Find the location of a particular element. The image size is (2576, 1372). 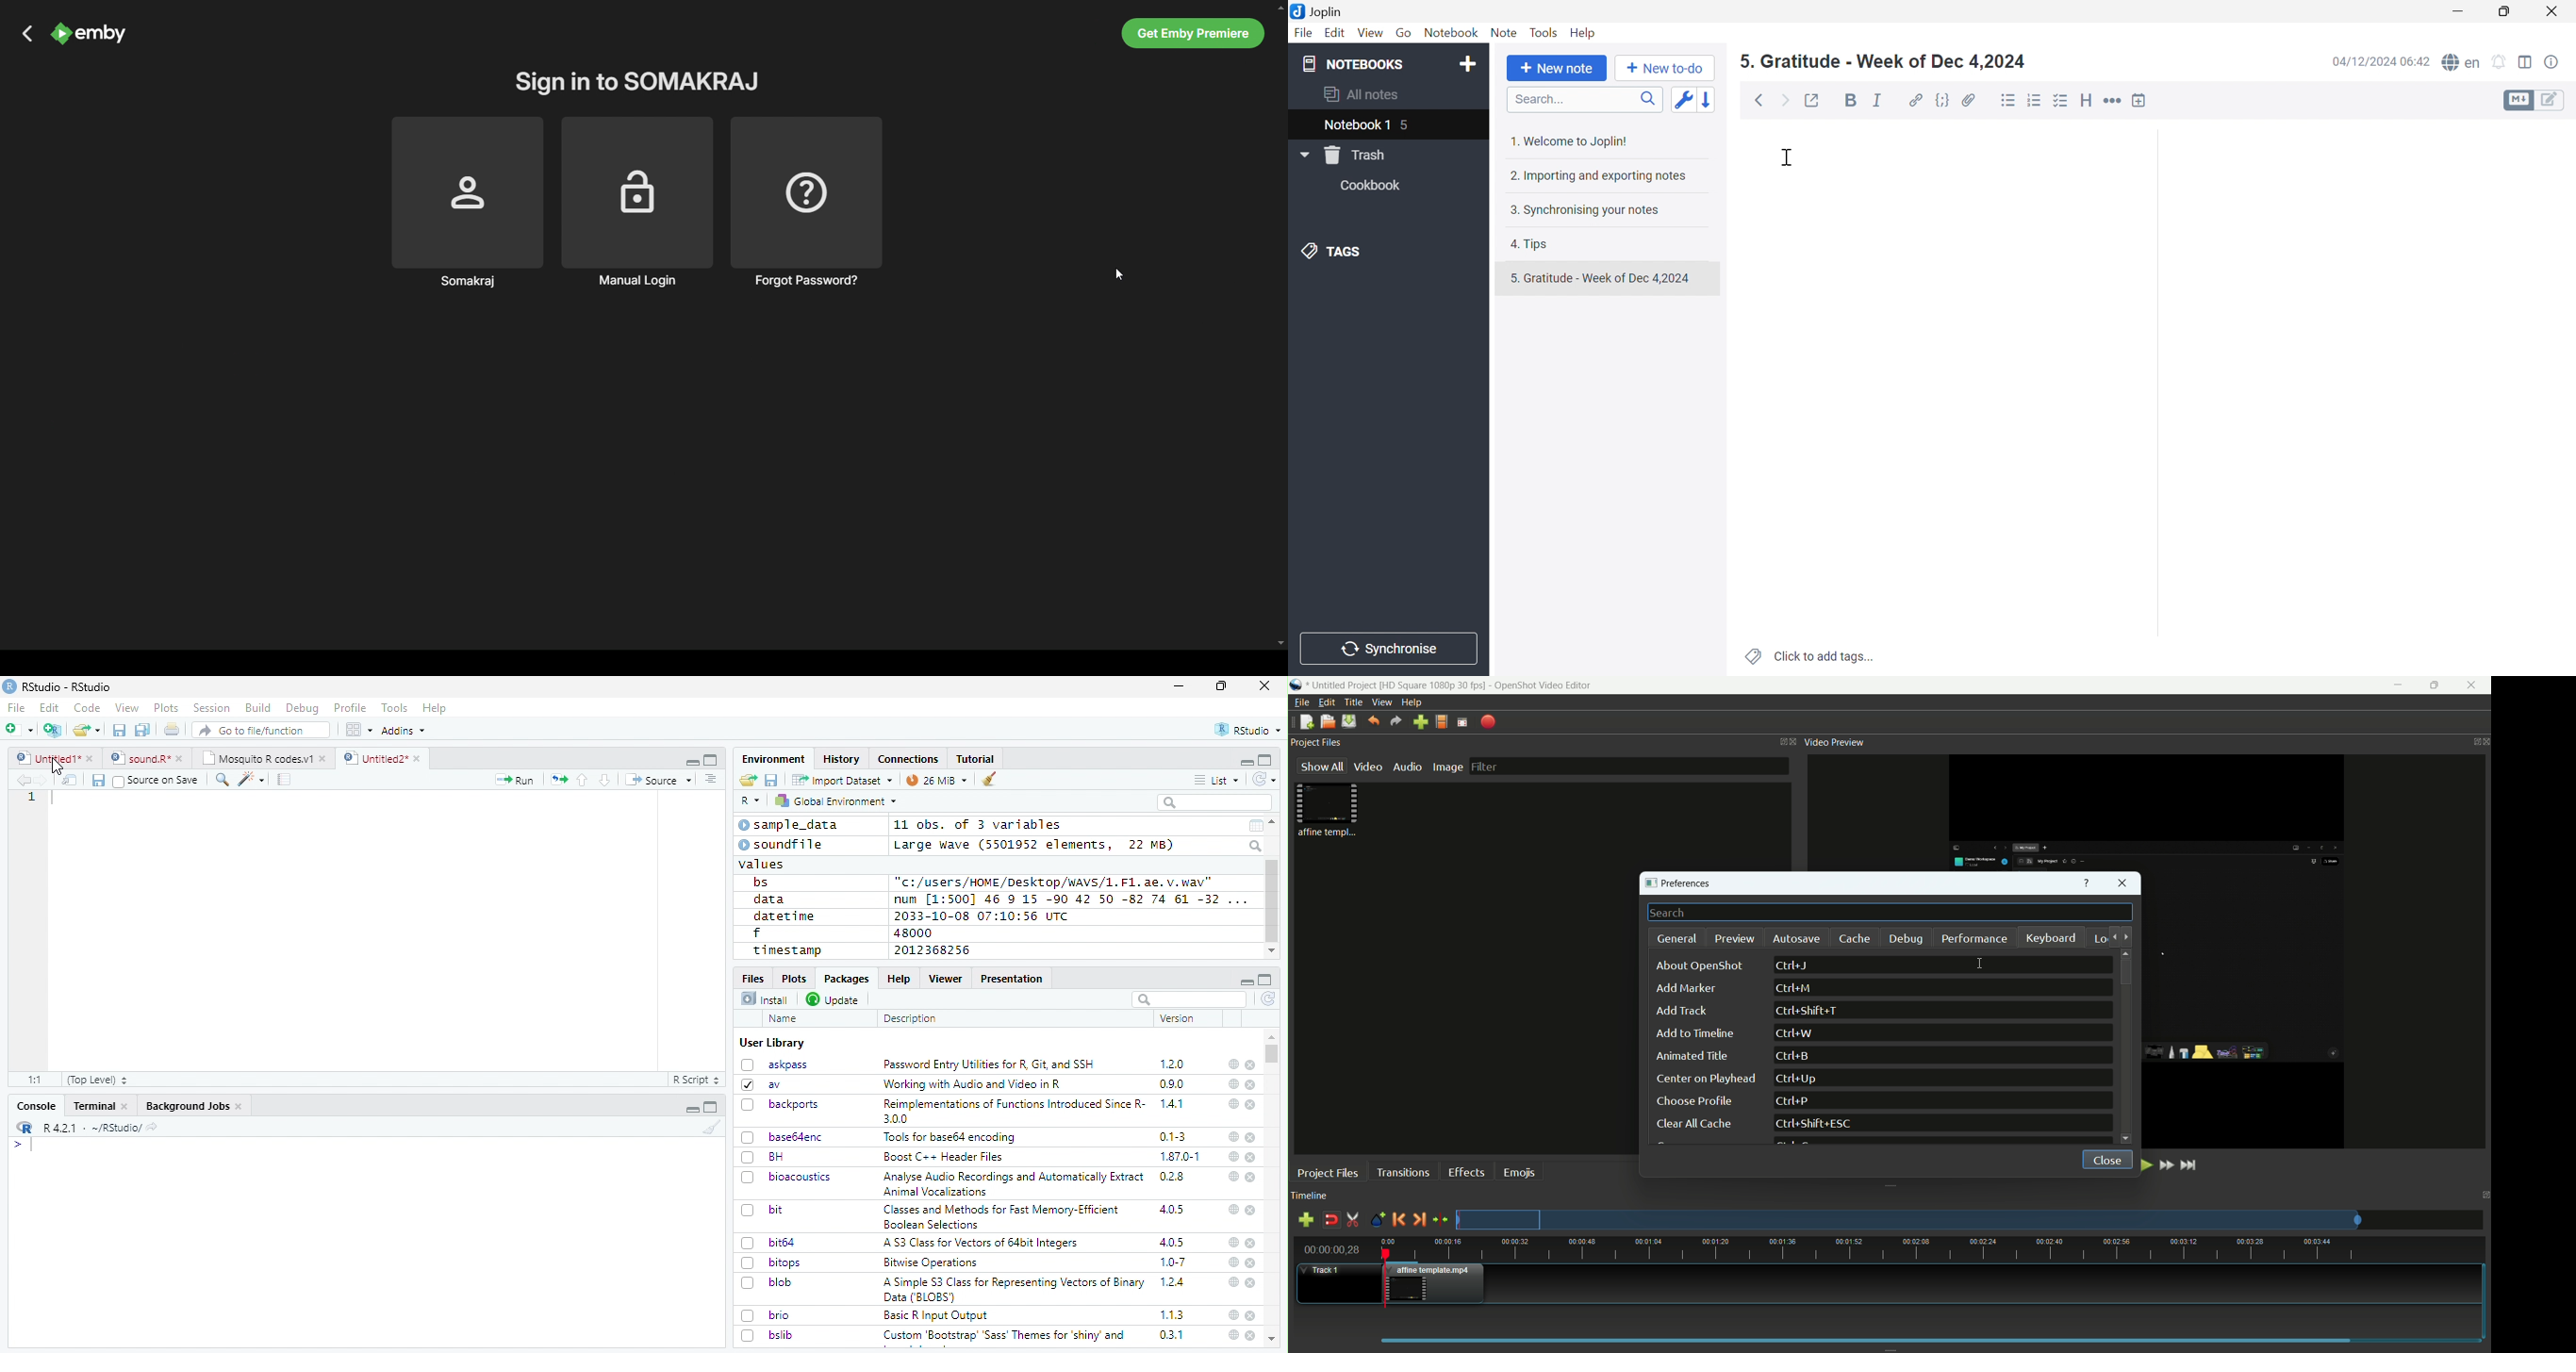

Trash is located at coordinates (1355, 156).